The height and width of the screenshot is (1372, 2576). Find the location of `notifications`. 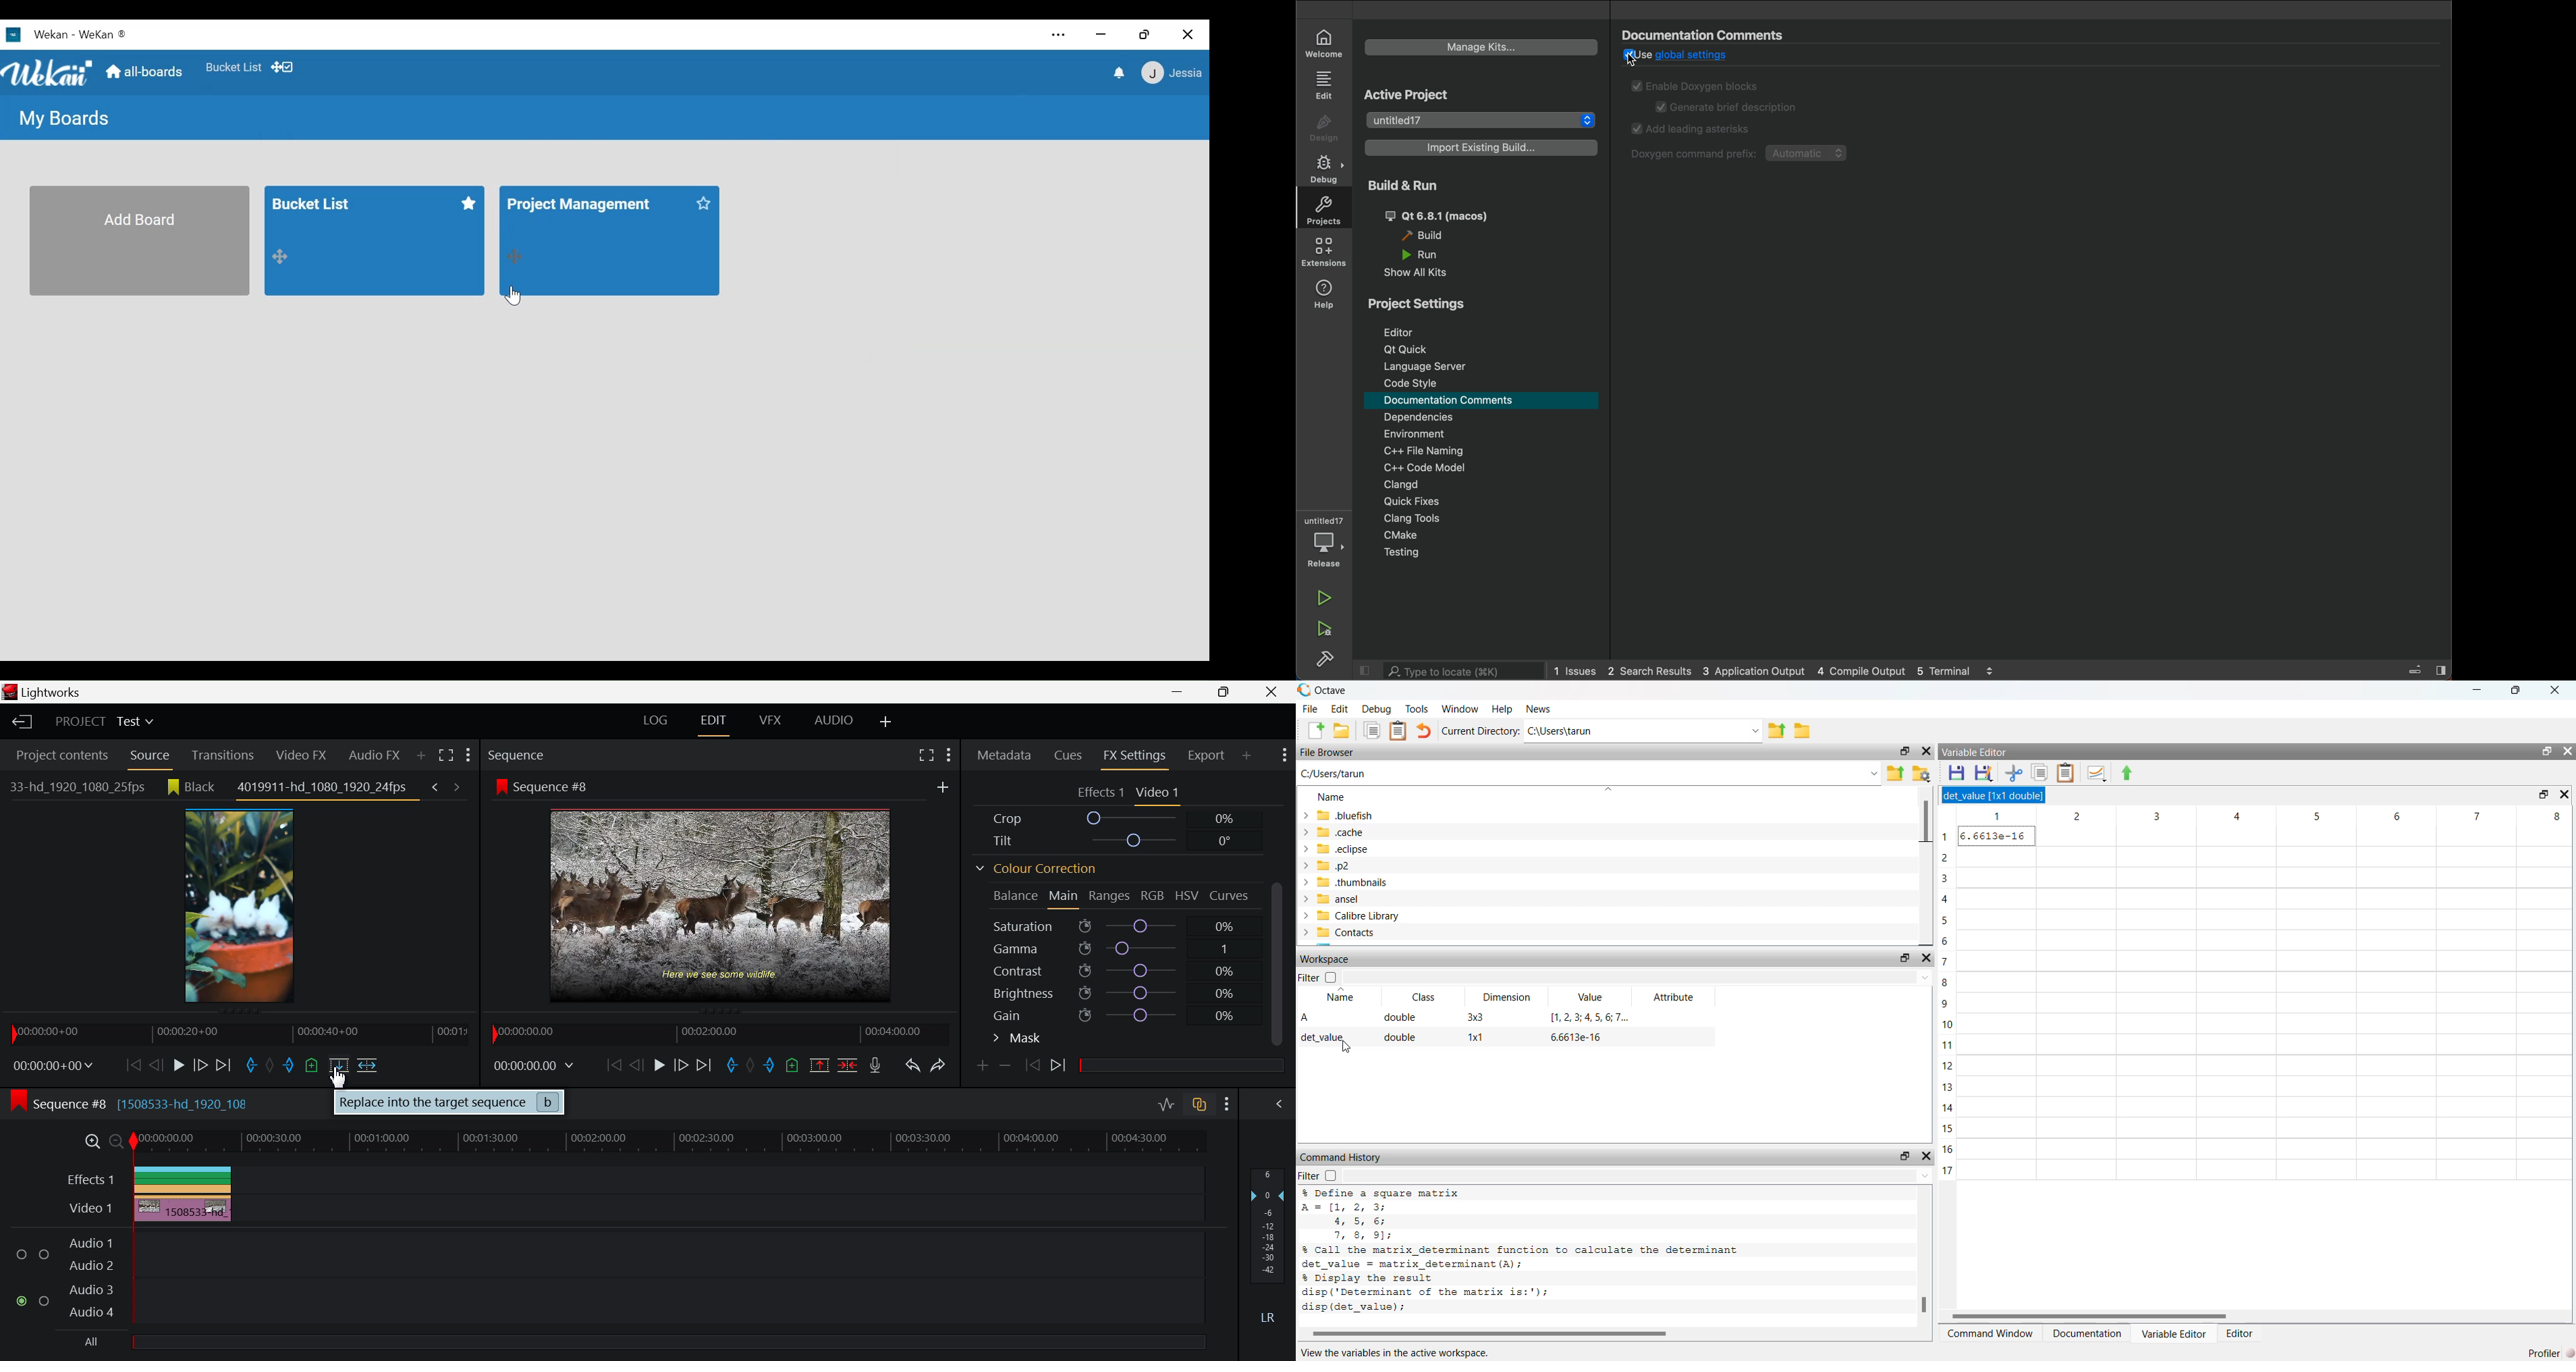

notifications is located at coordinates (1117, 72).